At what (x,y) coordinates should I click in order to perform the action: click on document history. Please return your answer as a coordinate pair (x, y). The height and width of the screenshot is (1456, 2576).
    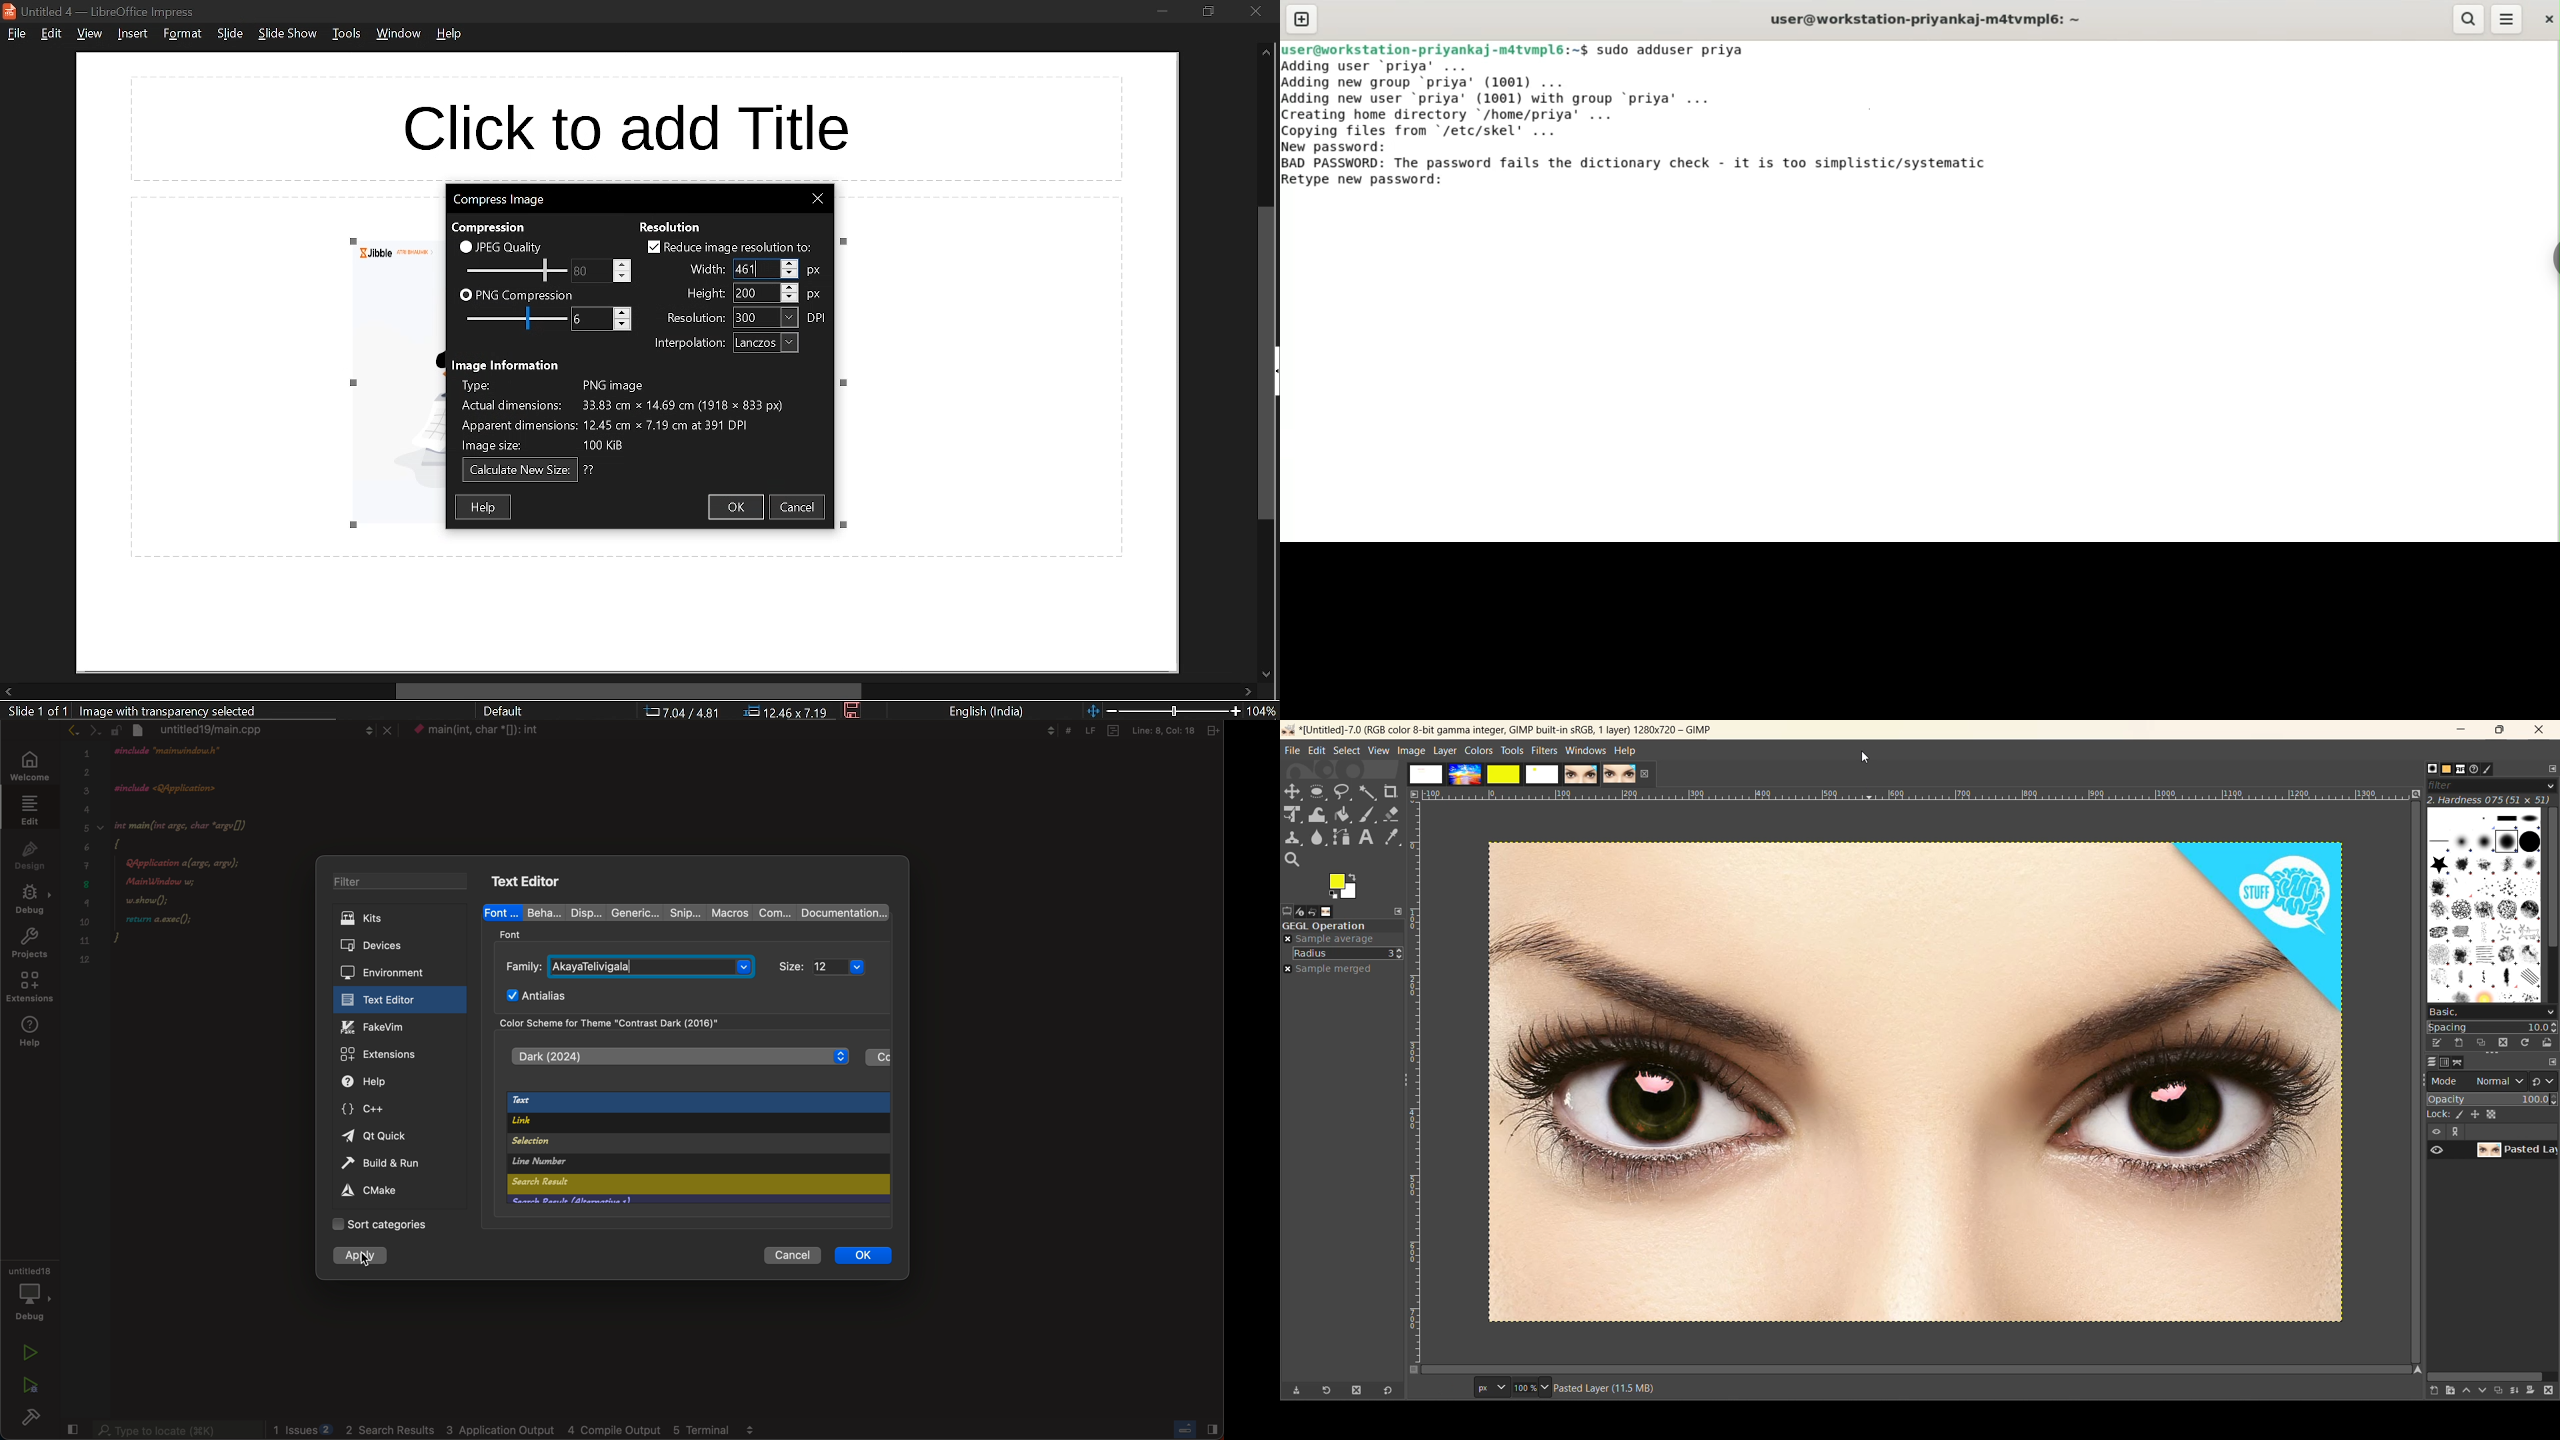
    Looking at the image, I should click on (2475, 769).